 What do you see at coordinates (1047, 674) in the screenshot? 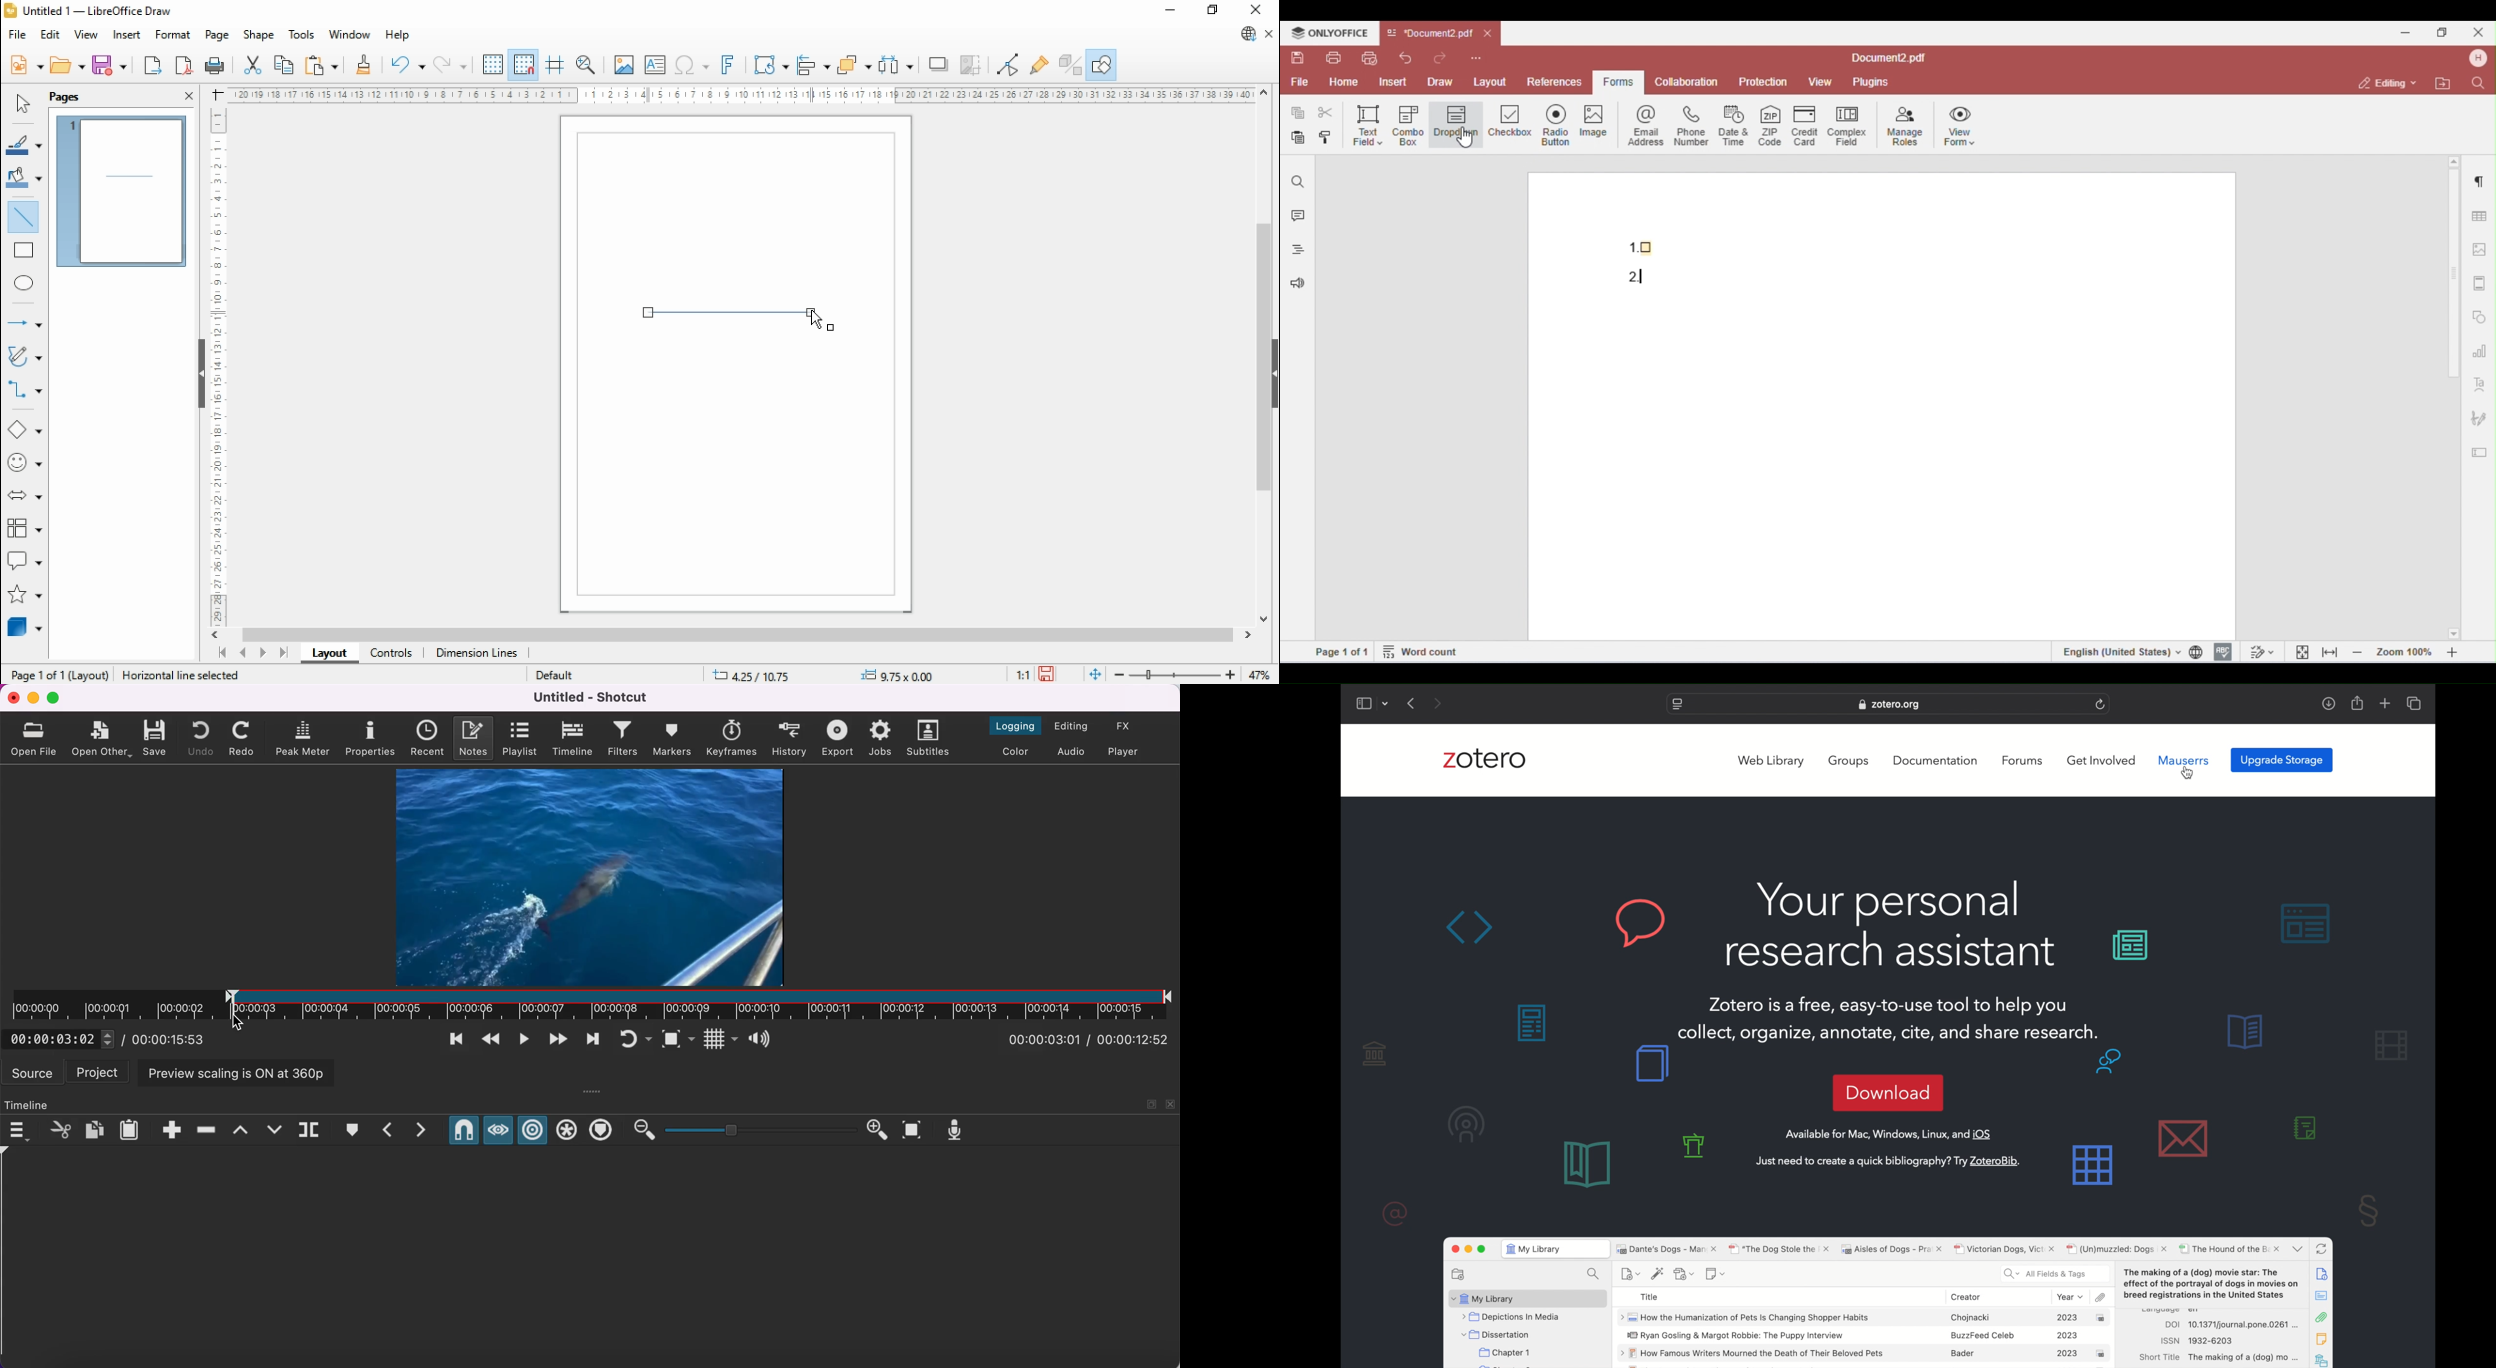
I see `save` at bounding box center [1047, 674].